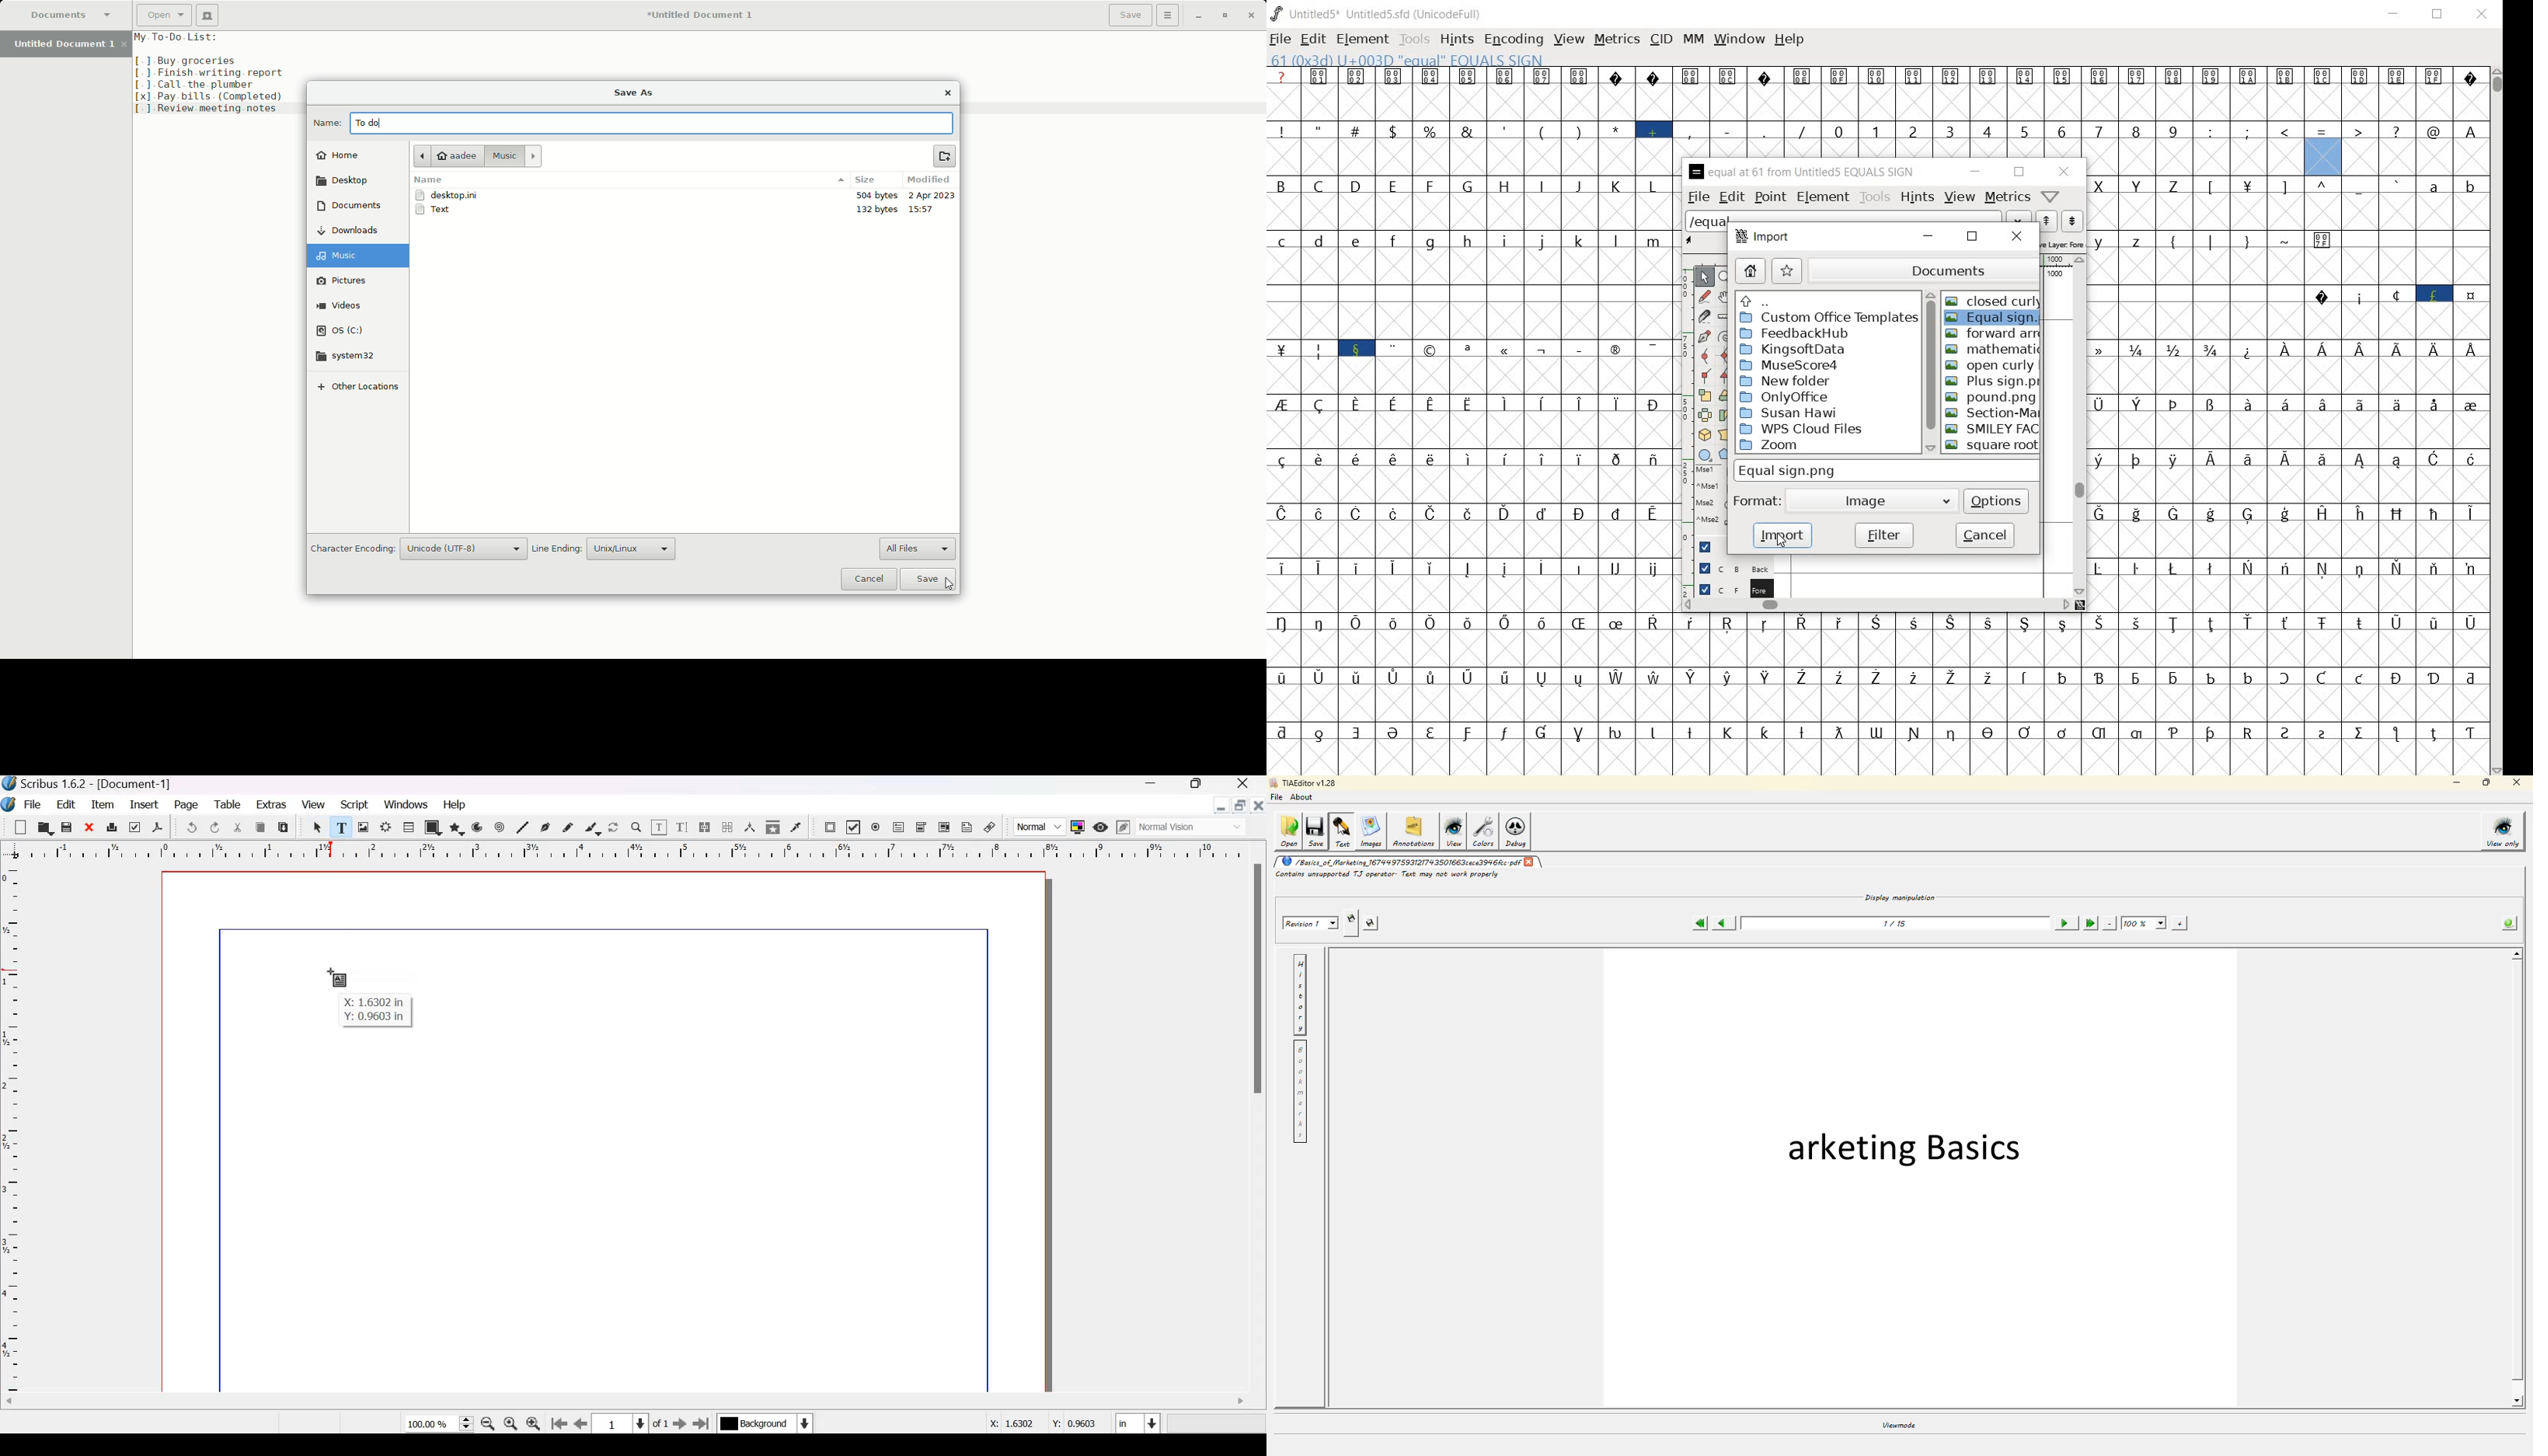  What do you see at coordinates (239, 828) in the screenshot?
I see `cut` at bounding box center [239, 828].